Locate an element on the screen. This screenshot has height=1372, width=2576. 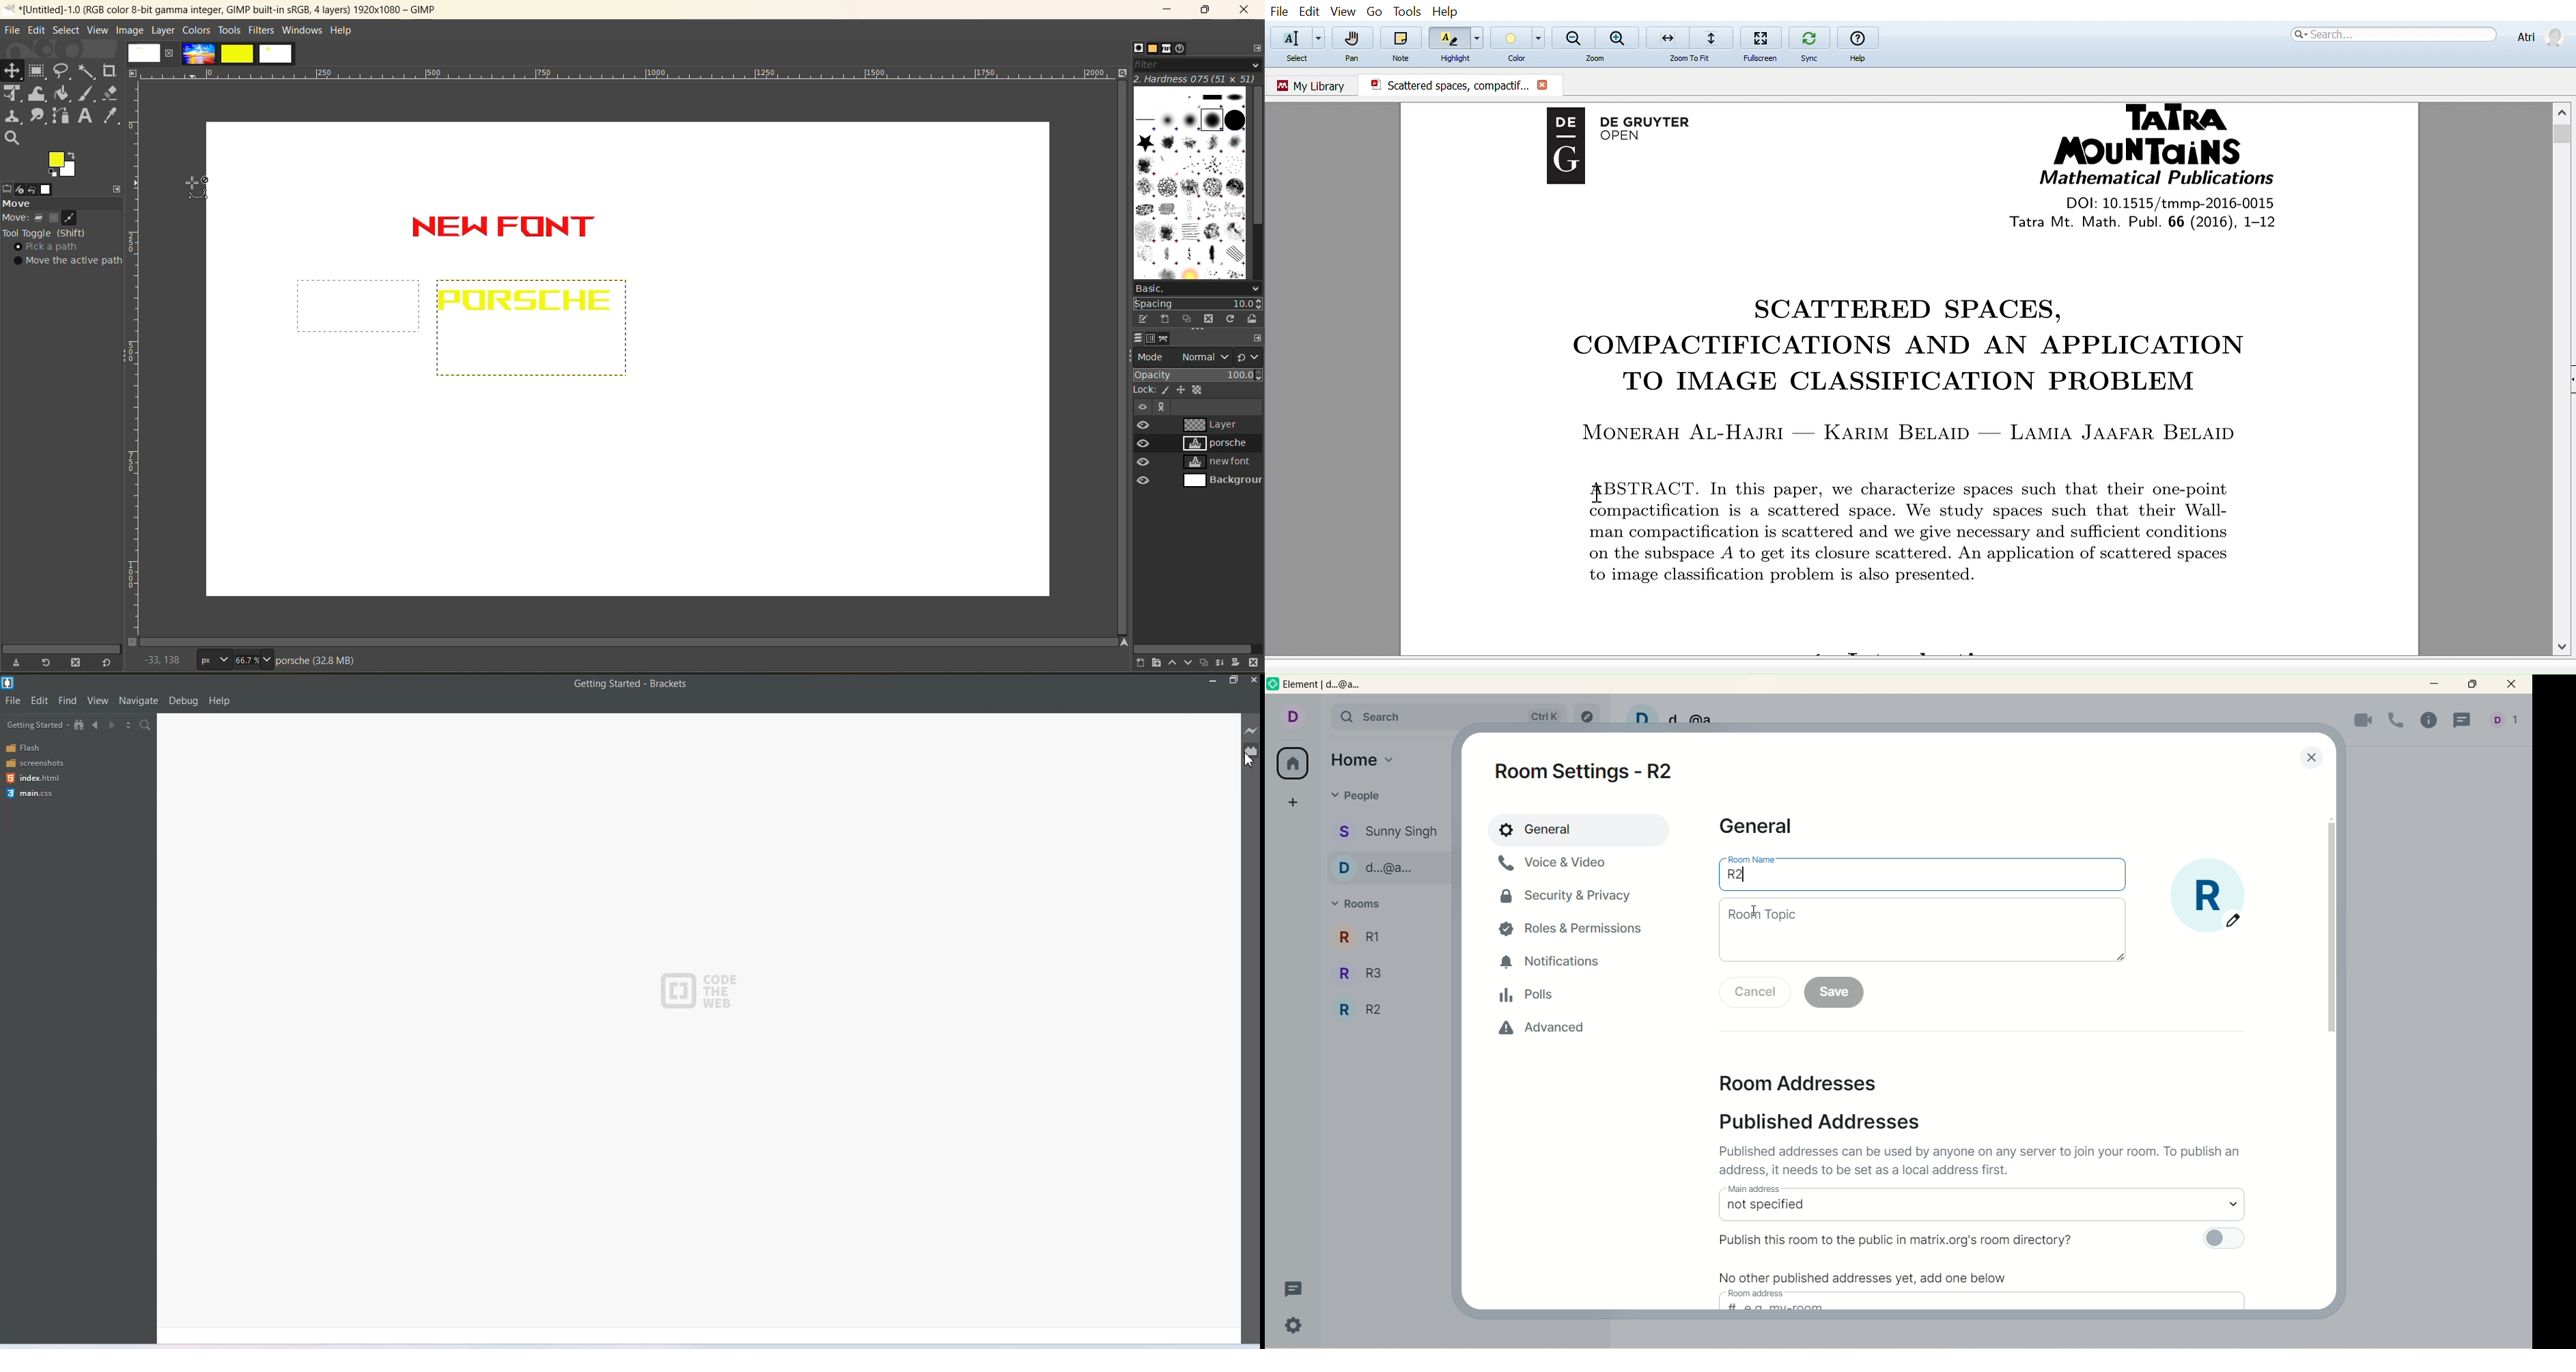
home is located at coordinates (1366, 758).